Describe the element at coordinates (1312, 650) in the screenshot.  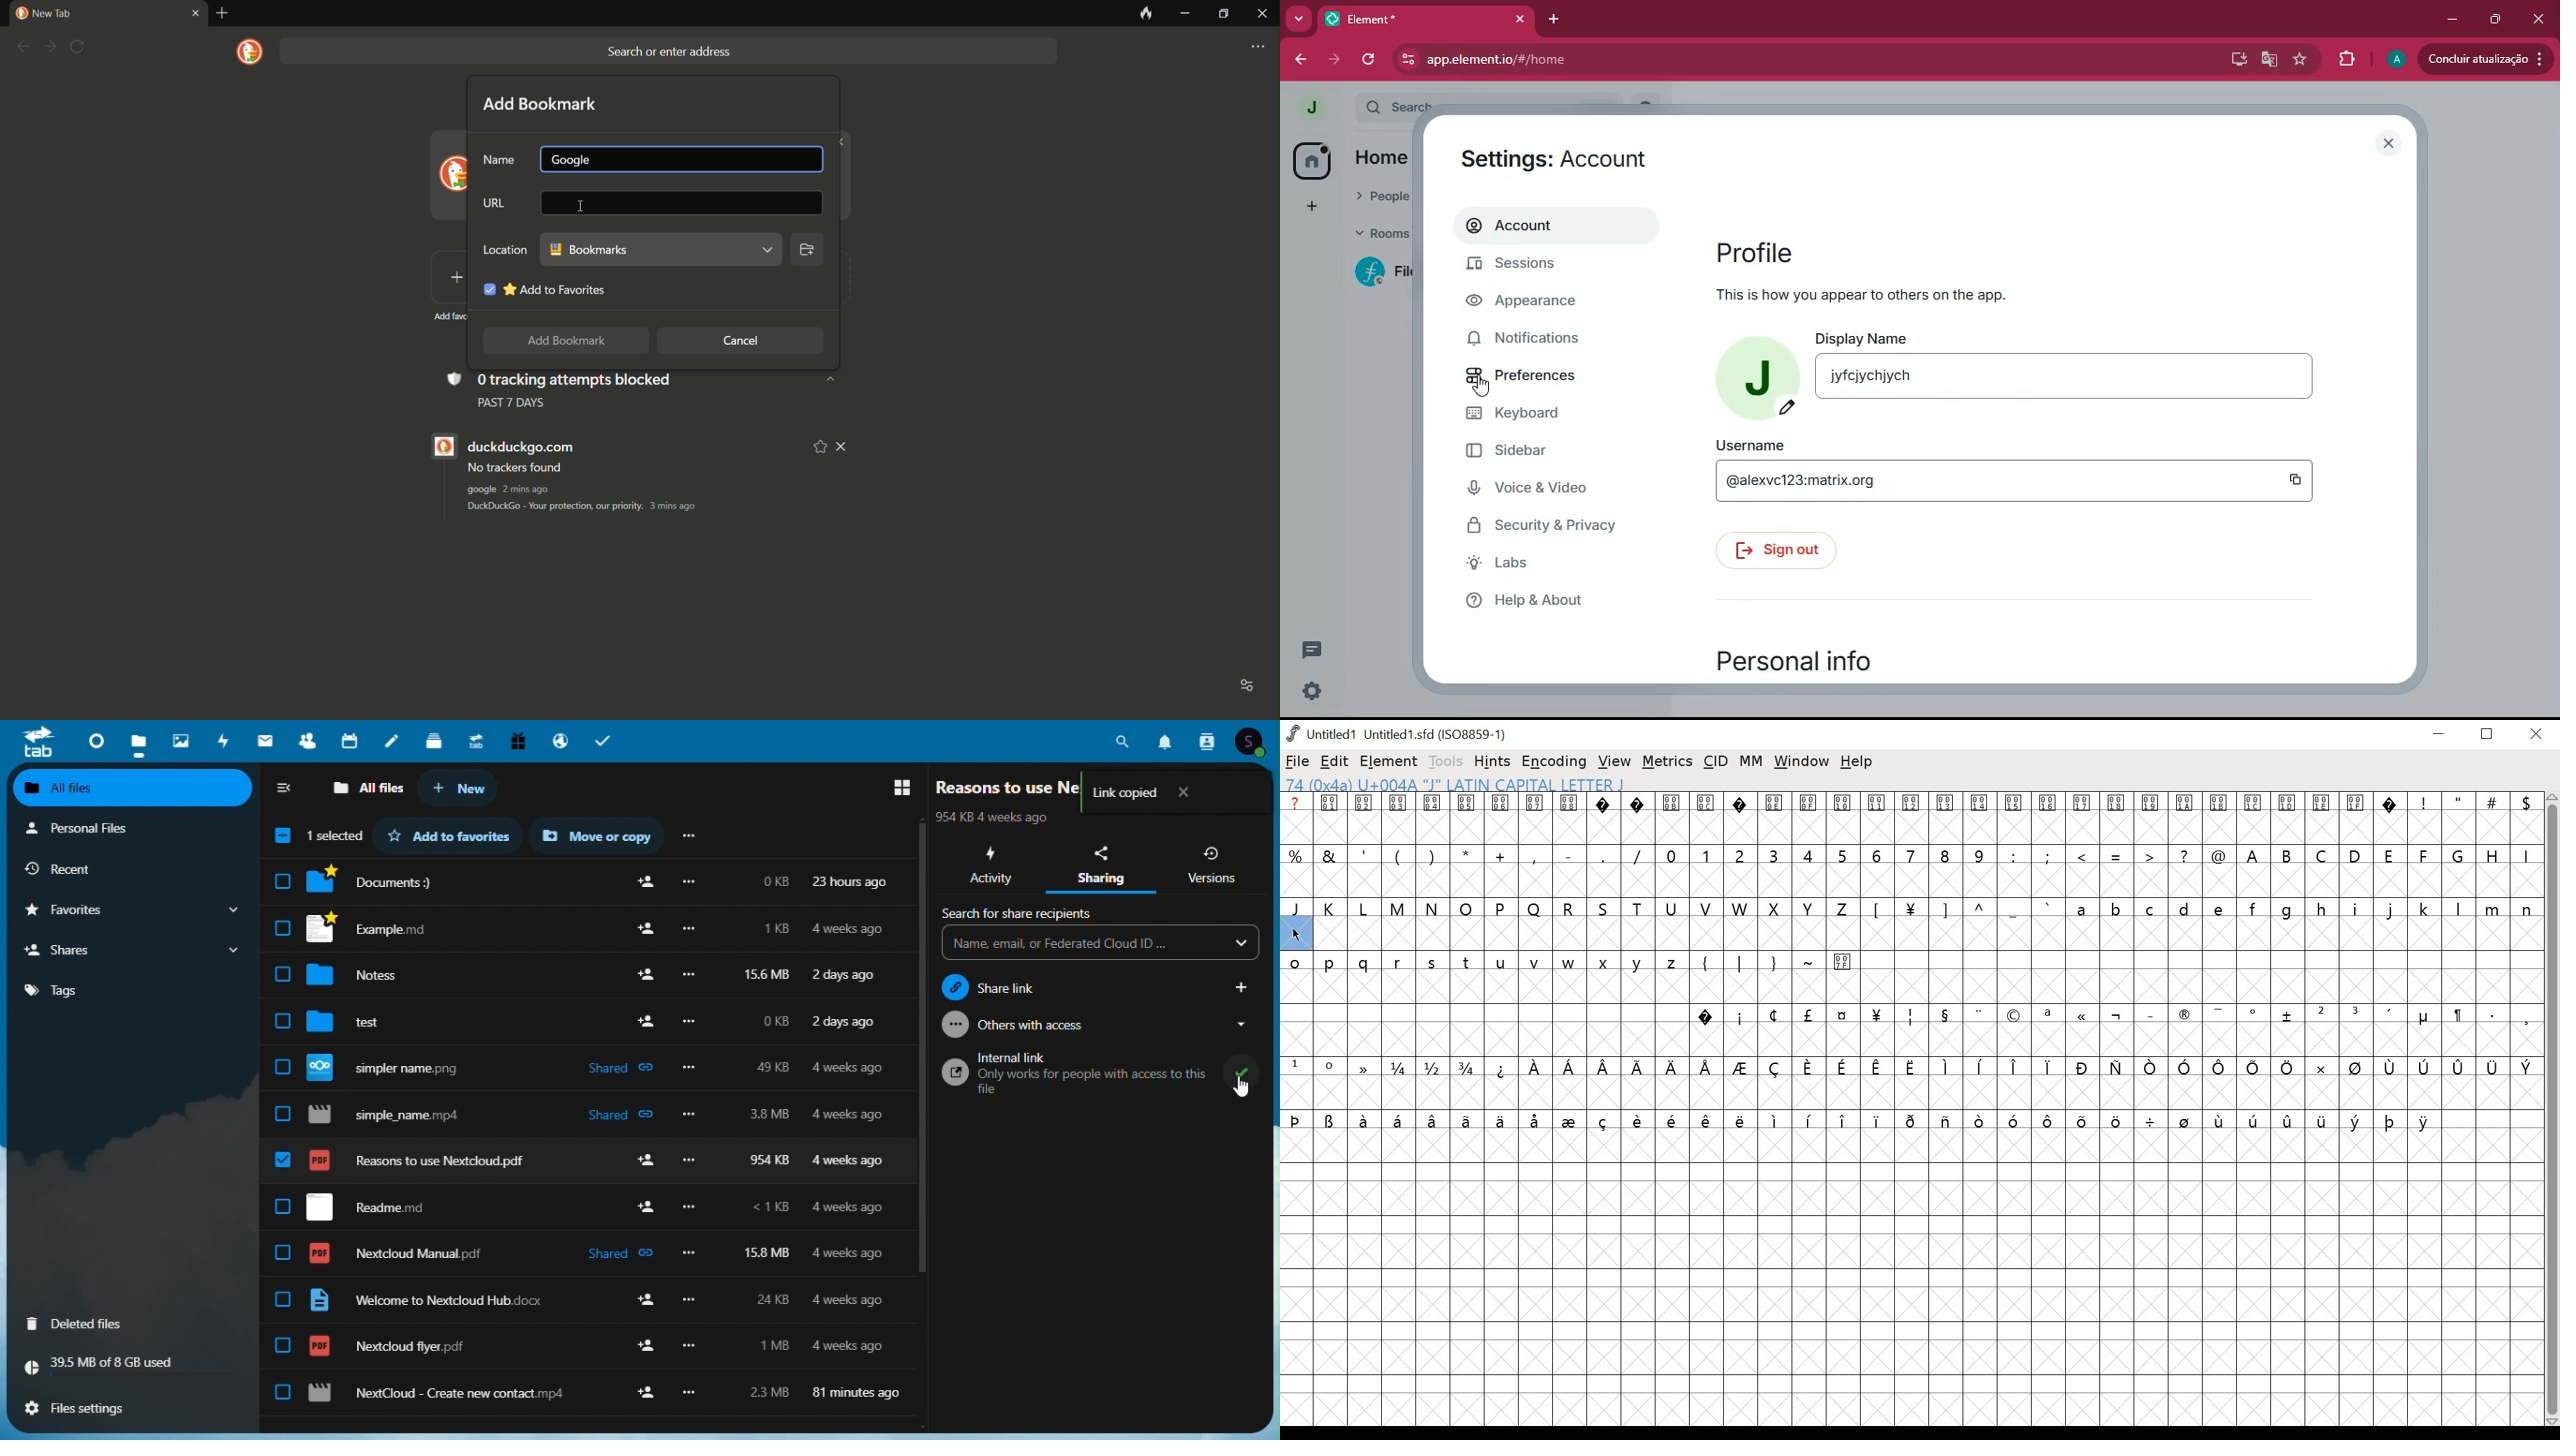
I see `threads` at that location.